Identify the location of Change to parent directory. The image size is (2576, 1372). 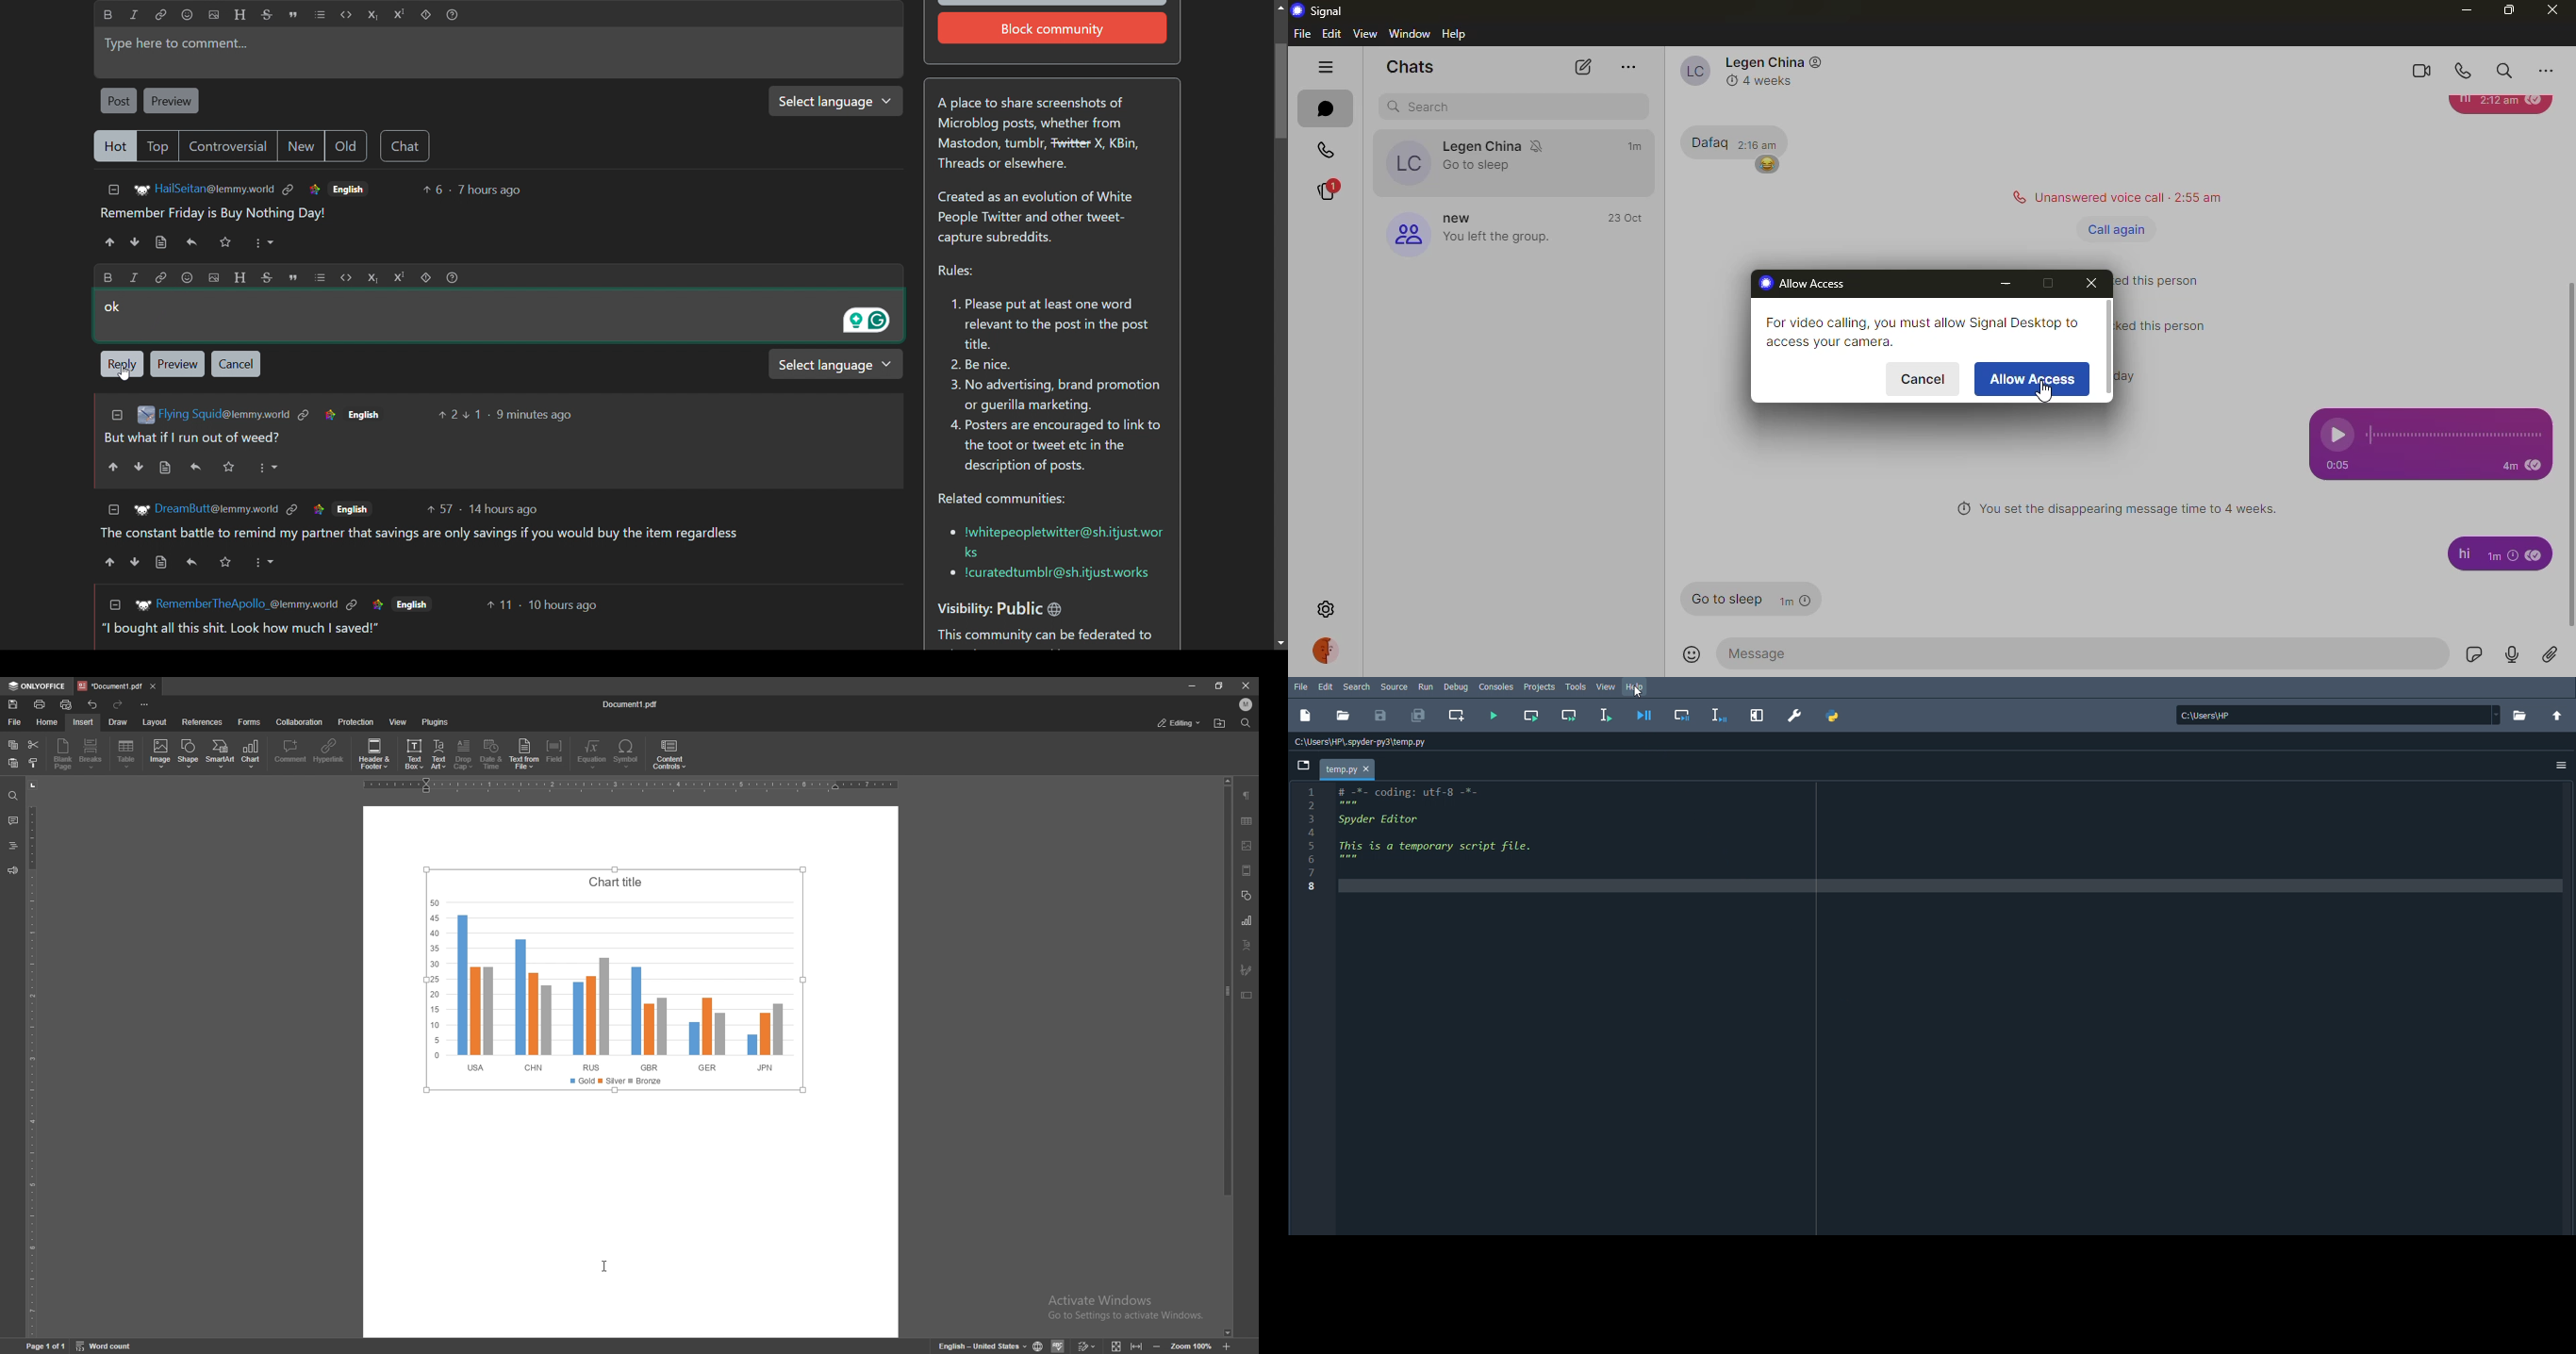
(2557, 715).